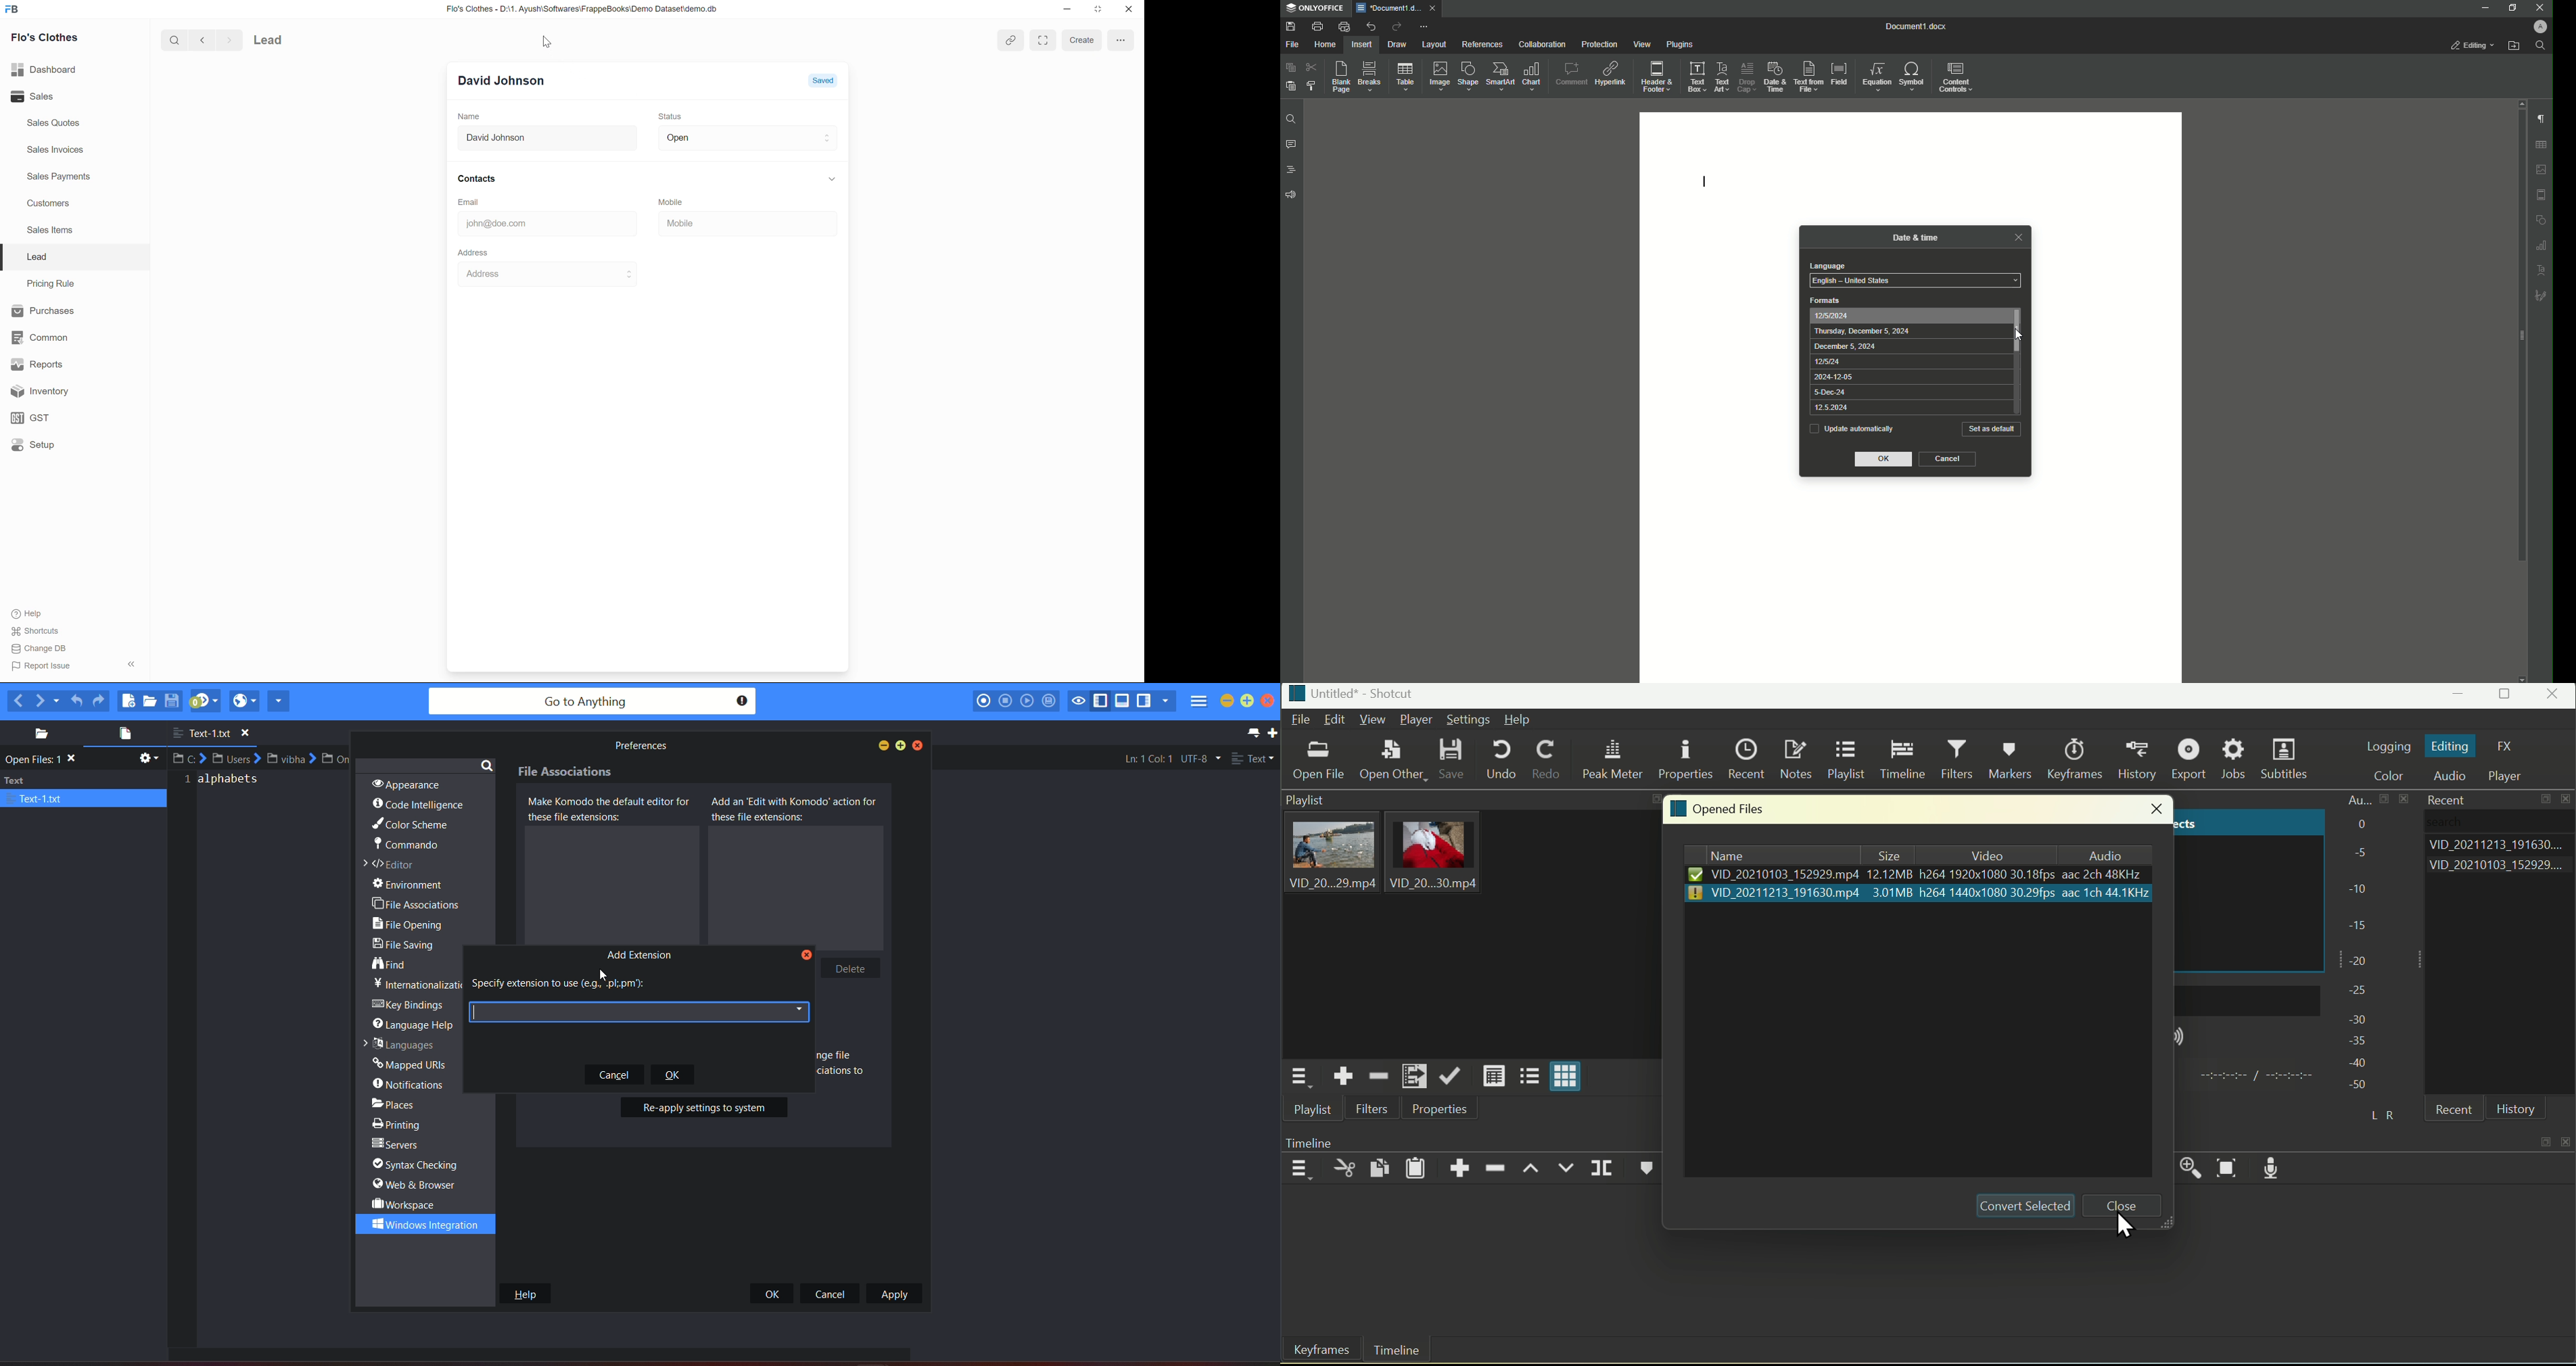 The image size is (2576, 1372). What do you see at coordinates (128, 700) in the screenshot?
I see `new file` at bounding box center [128, 700].